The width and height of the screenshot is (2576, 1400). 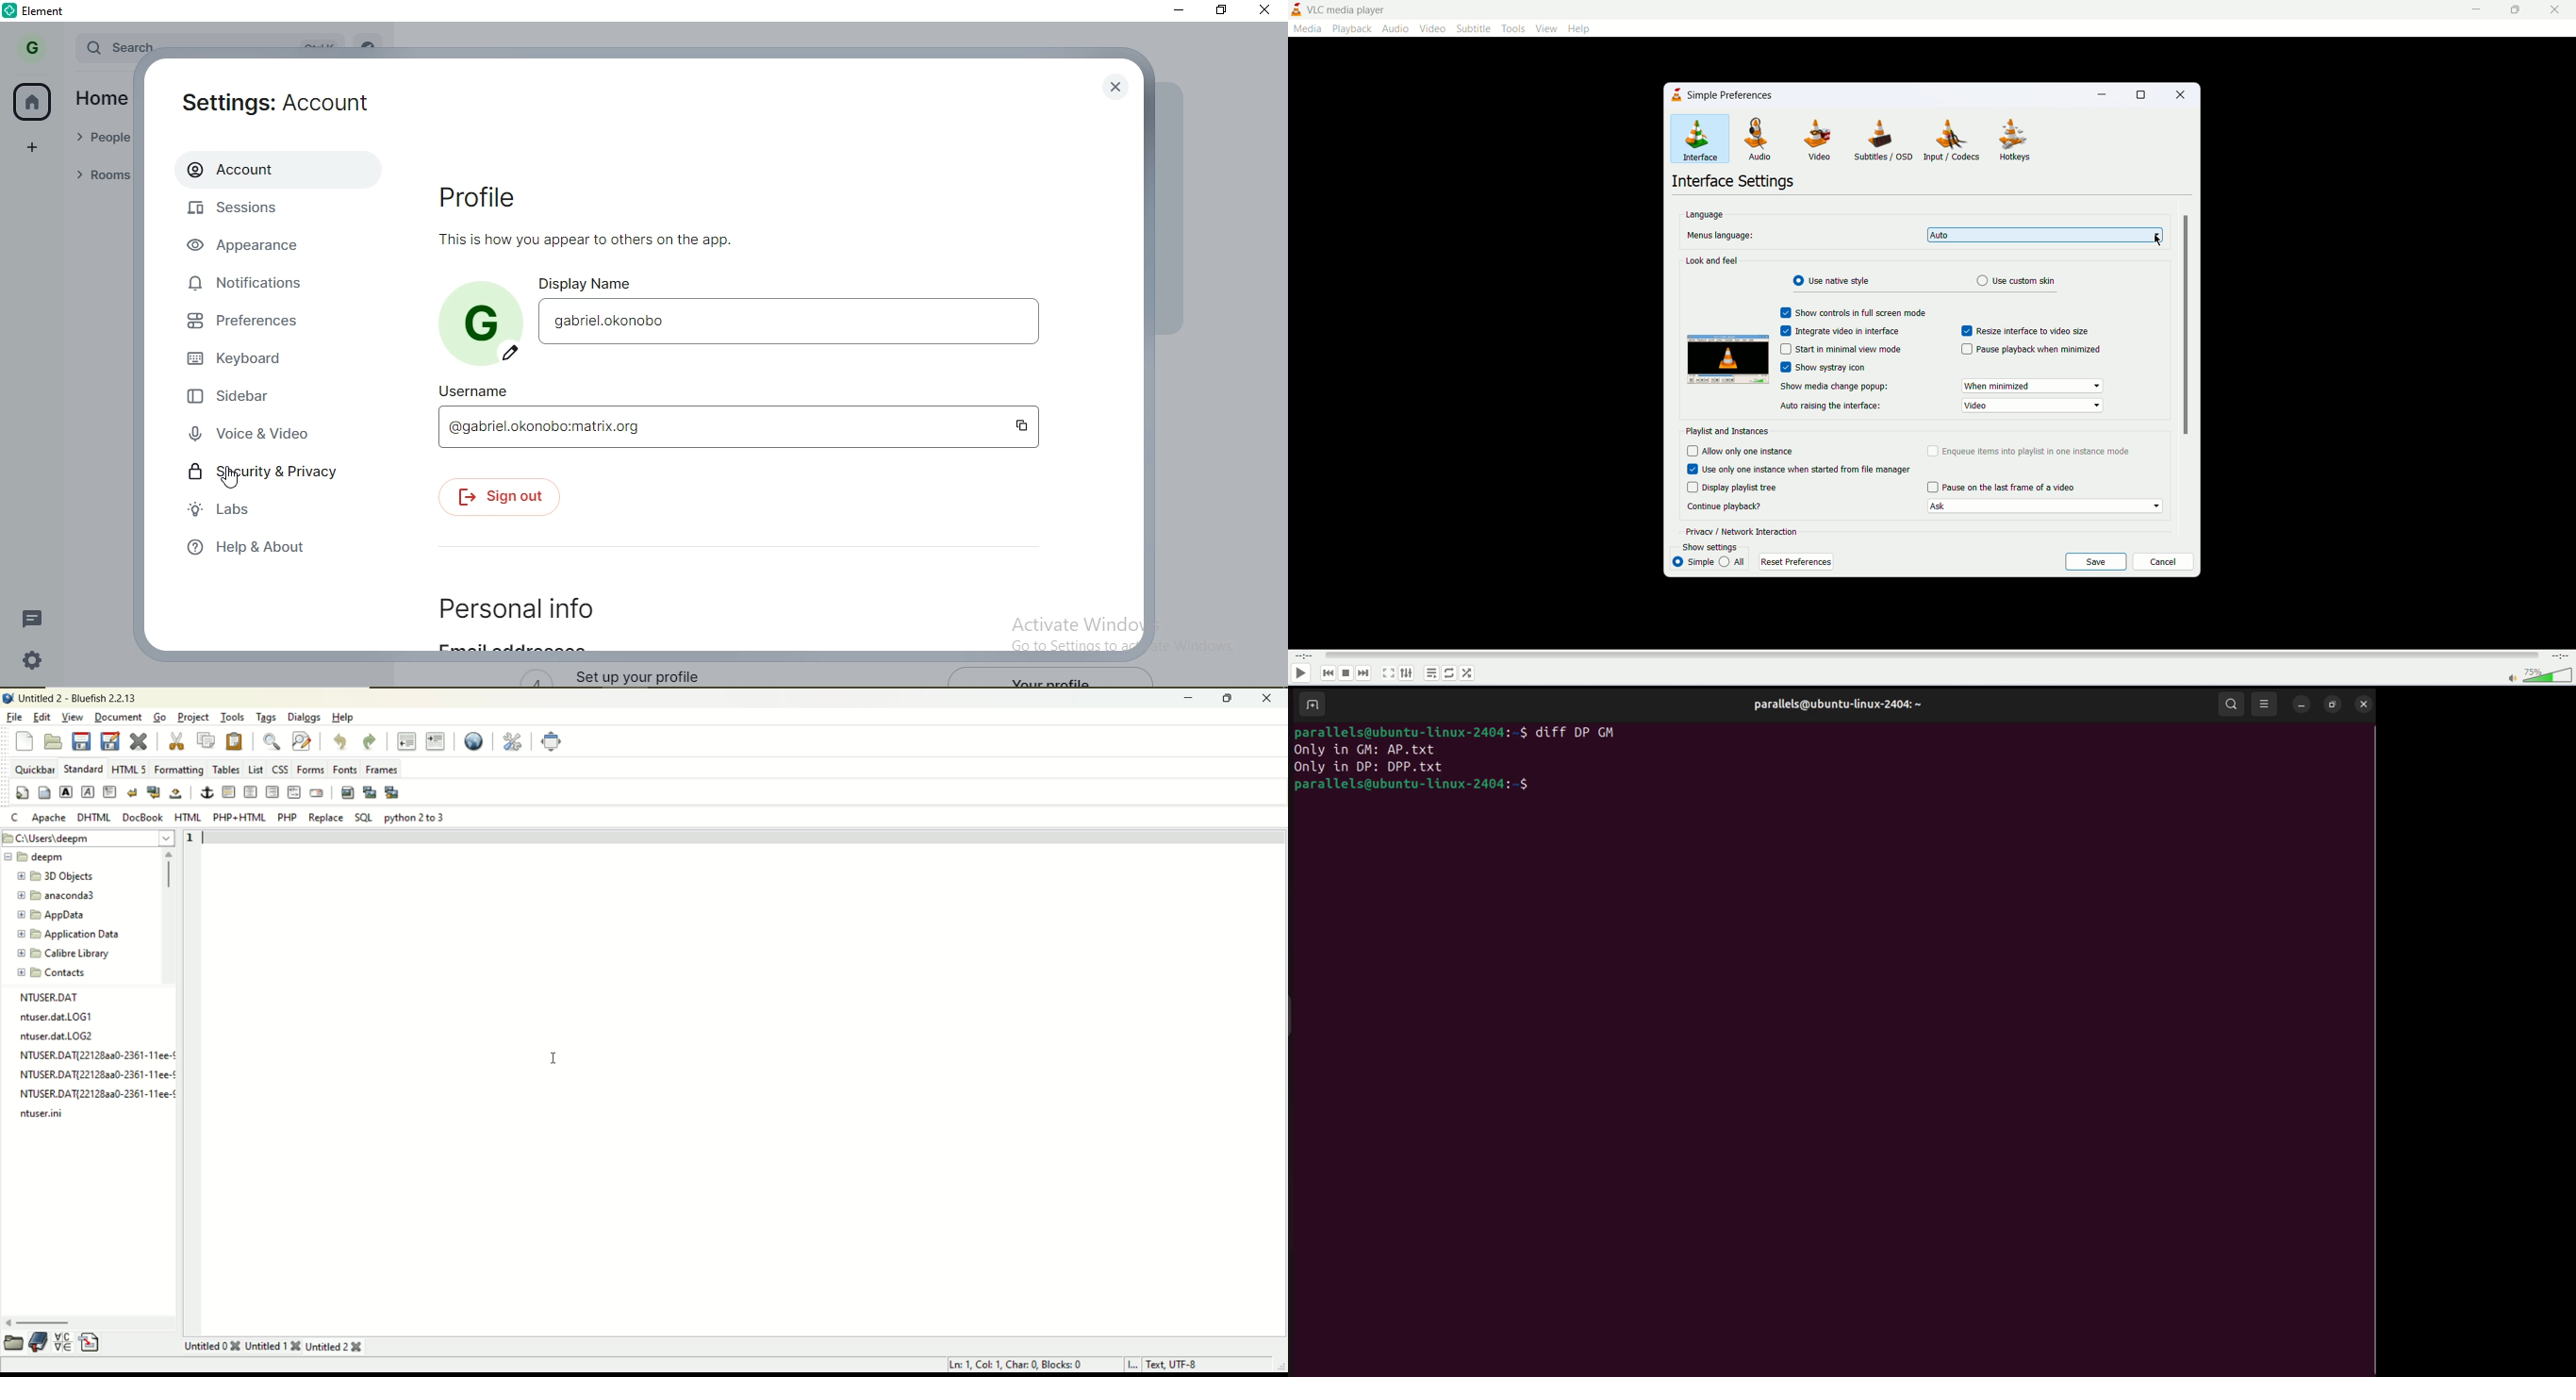 I want to click on G, so click(x=31, y=47).